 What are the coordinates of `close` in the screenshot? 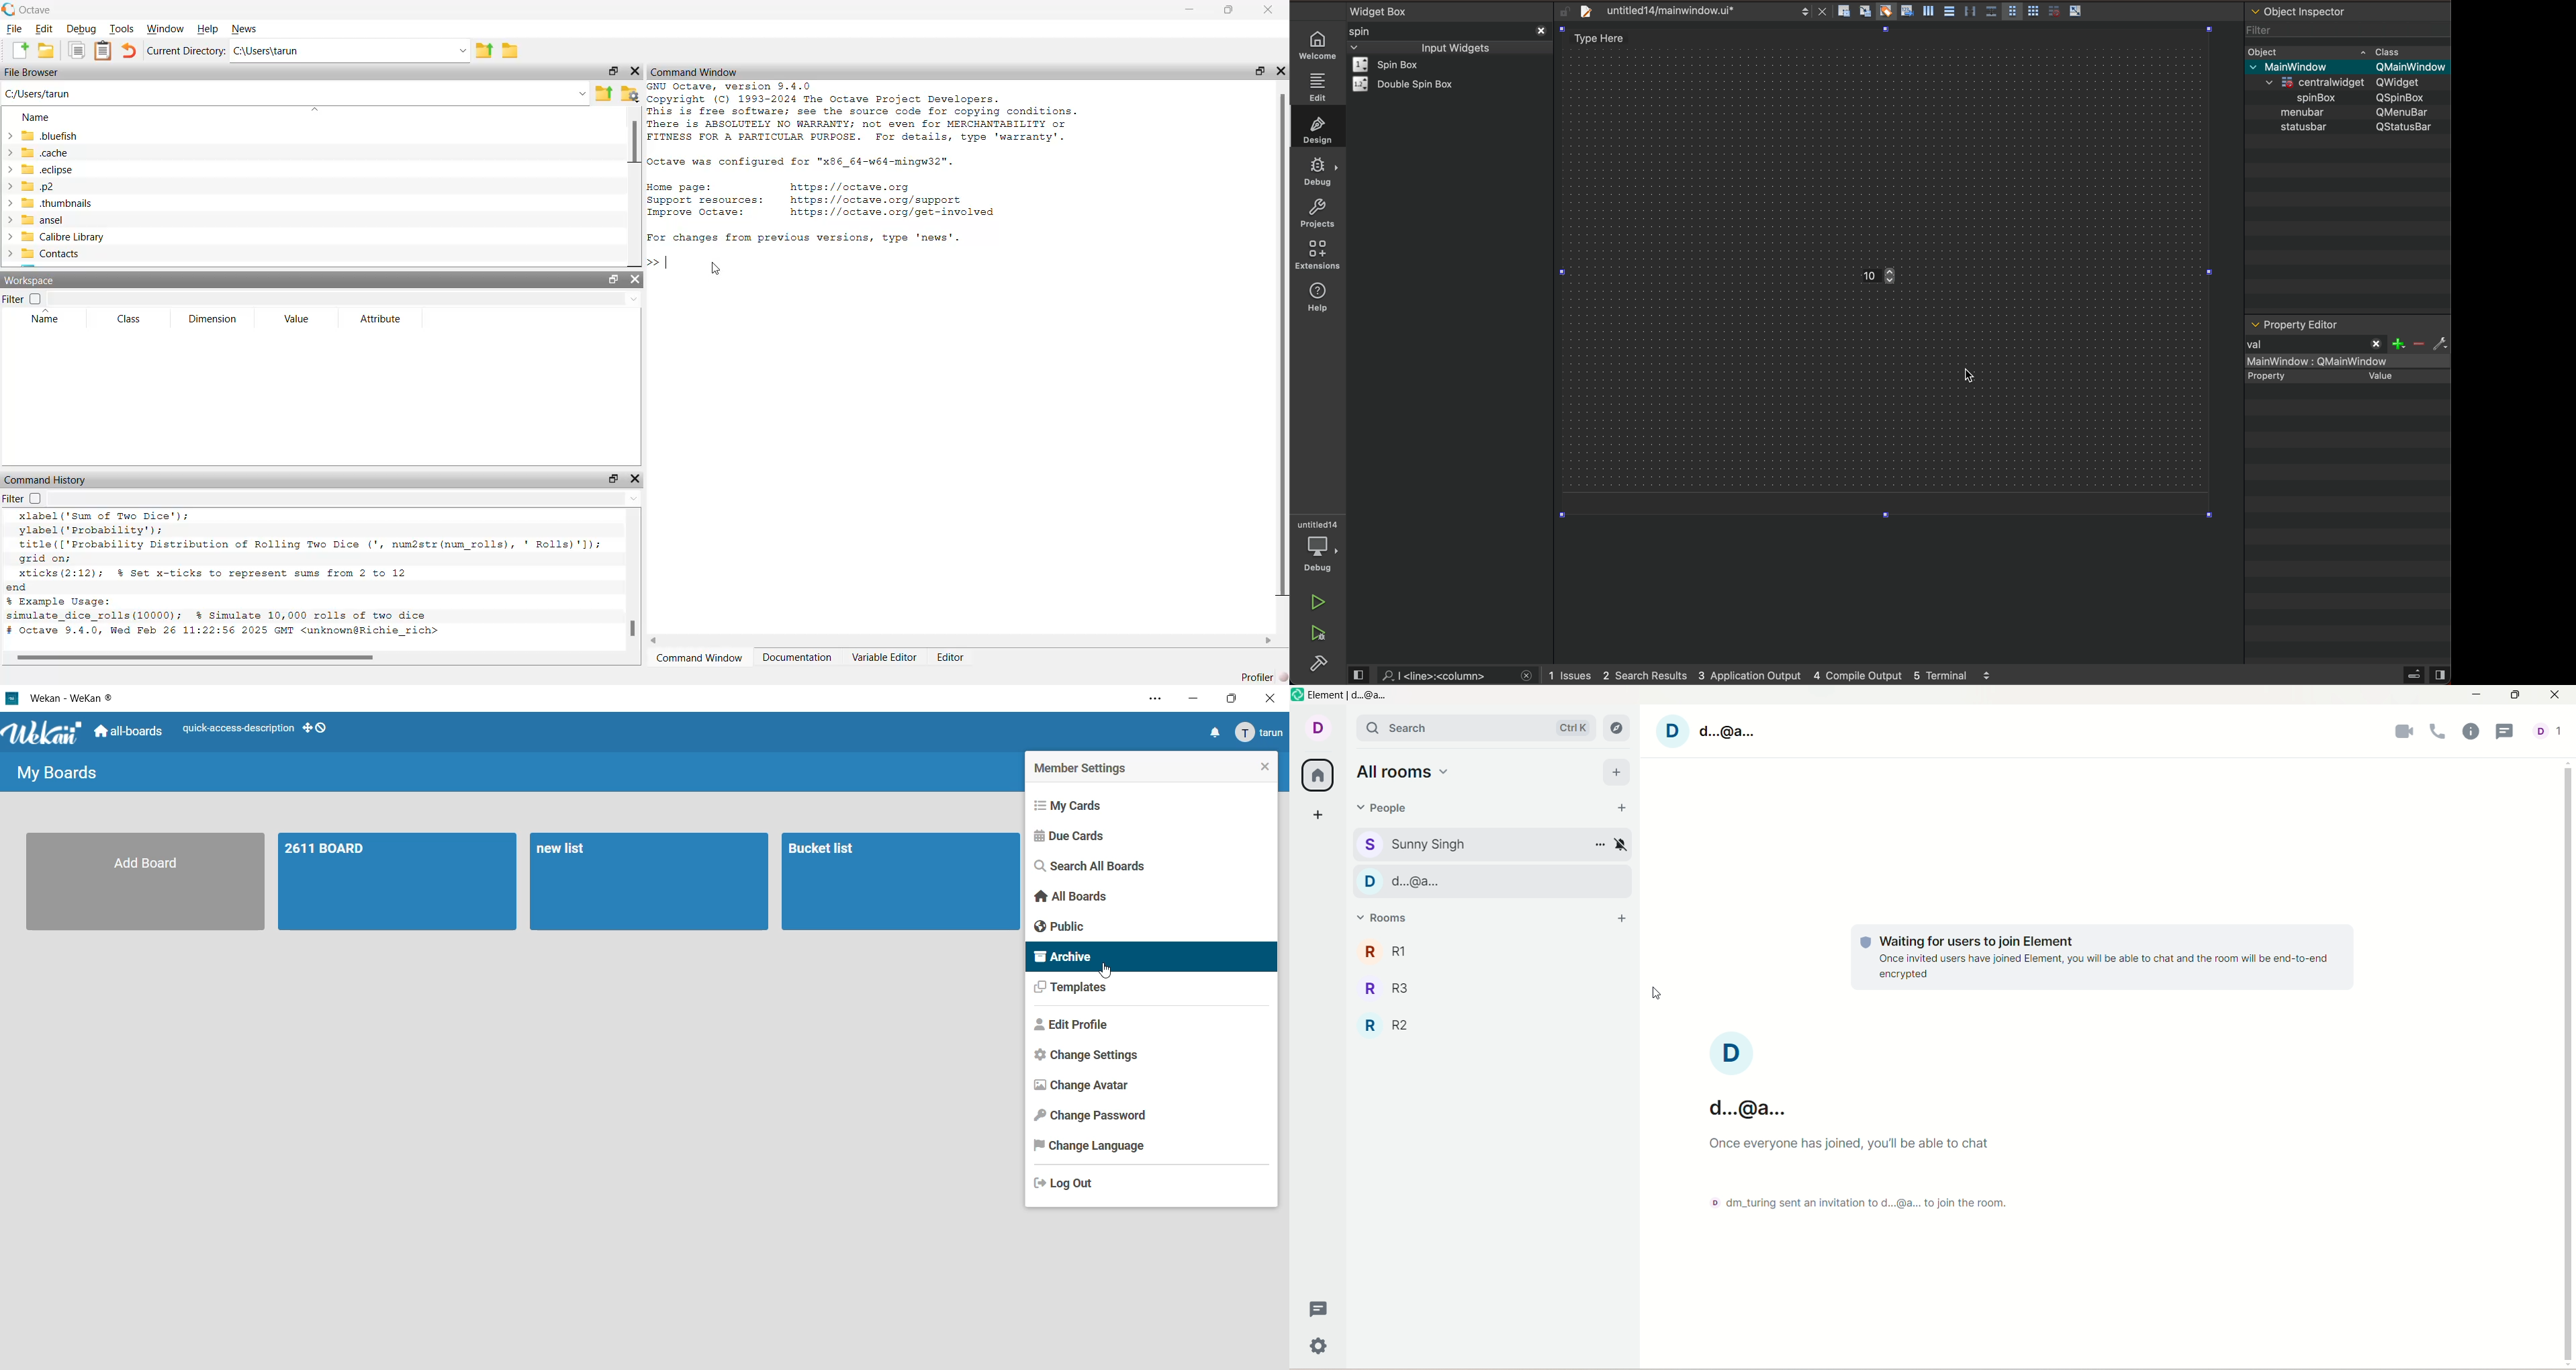 It's located at (1260, 766).